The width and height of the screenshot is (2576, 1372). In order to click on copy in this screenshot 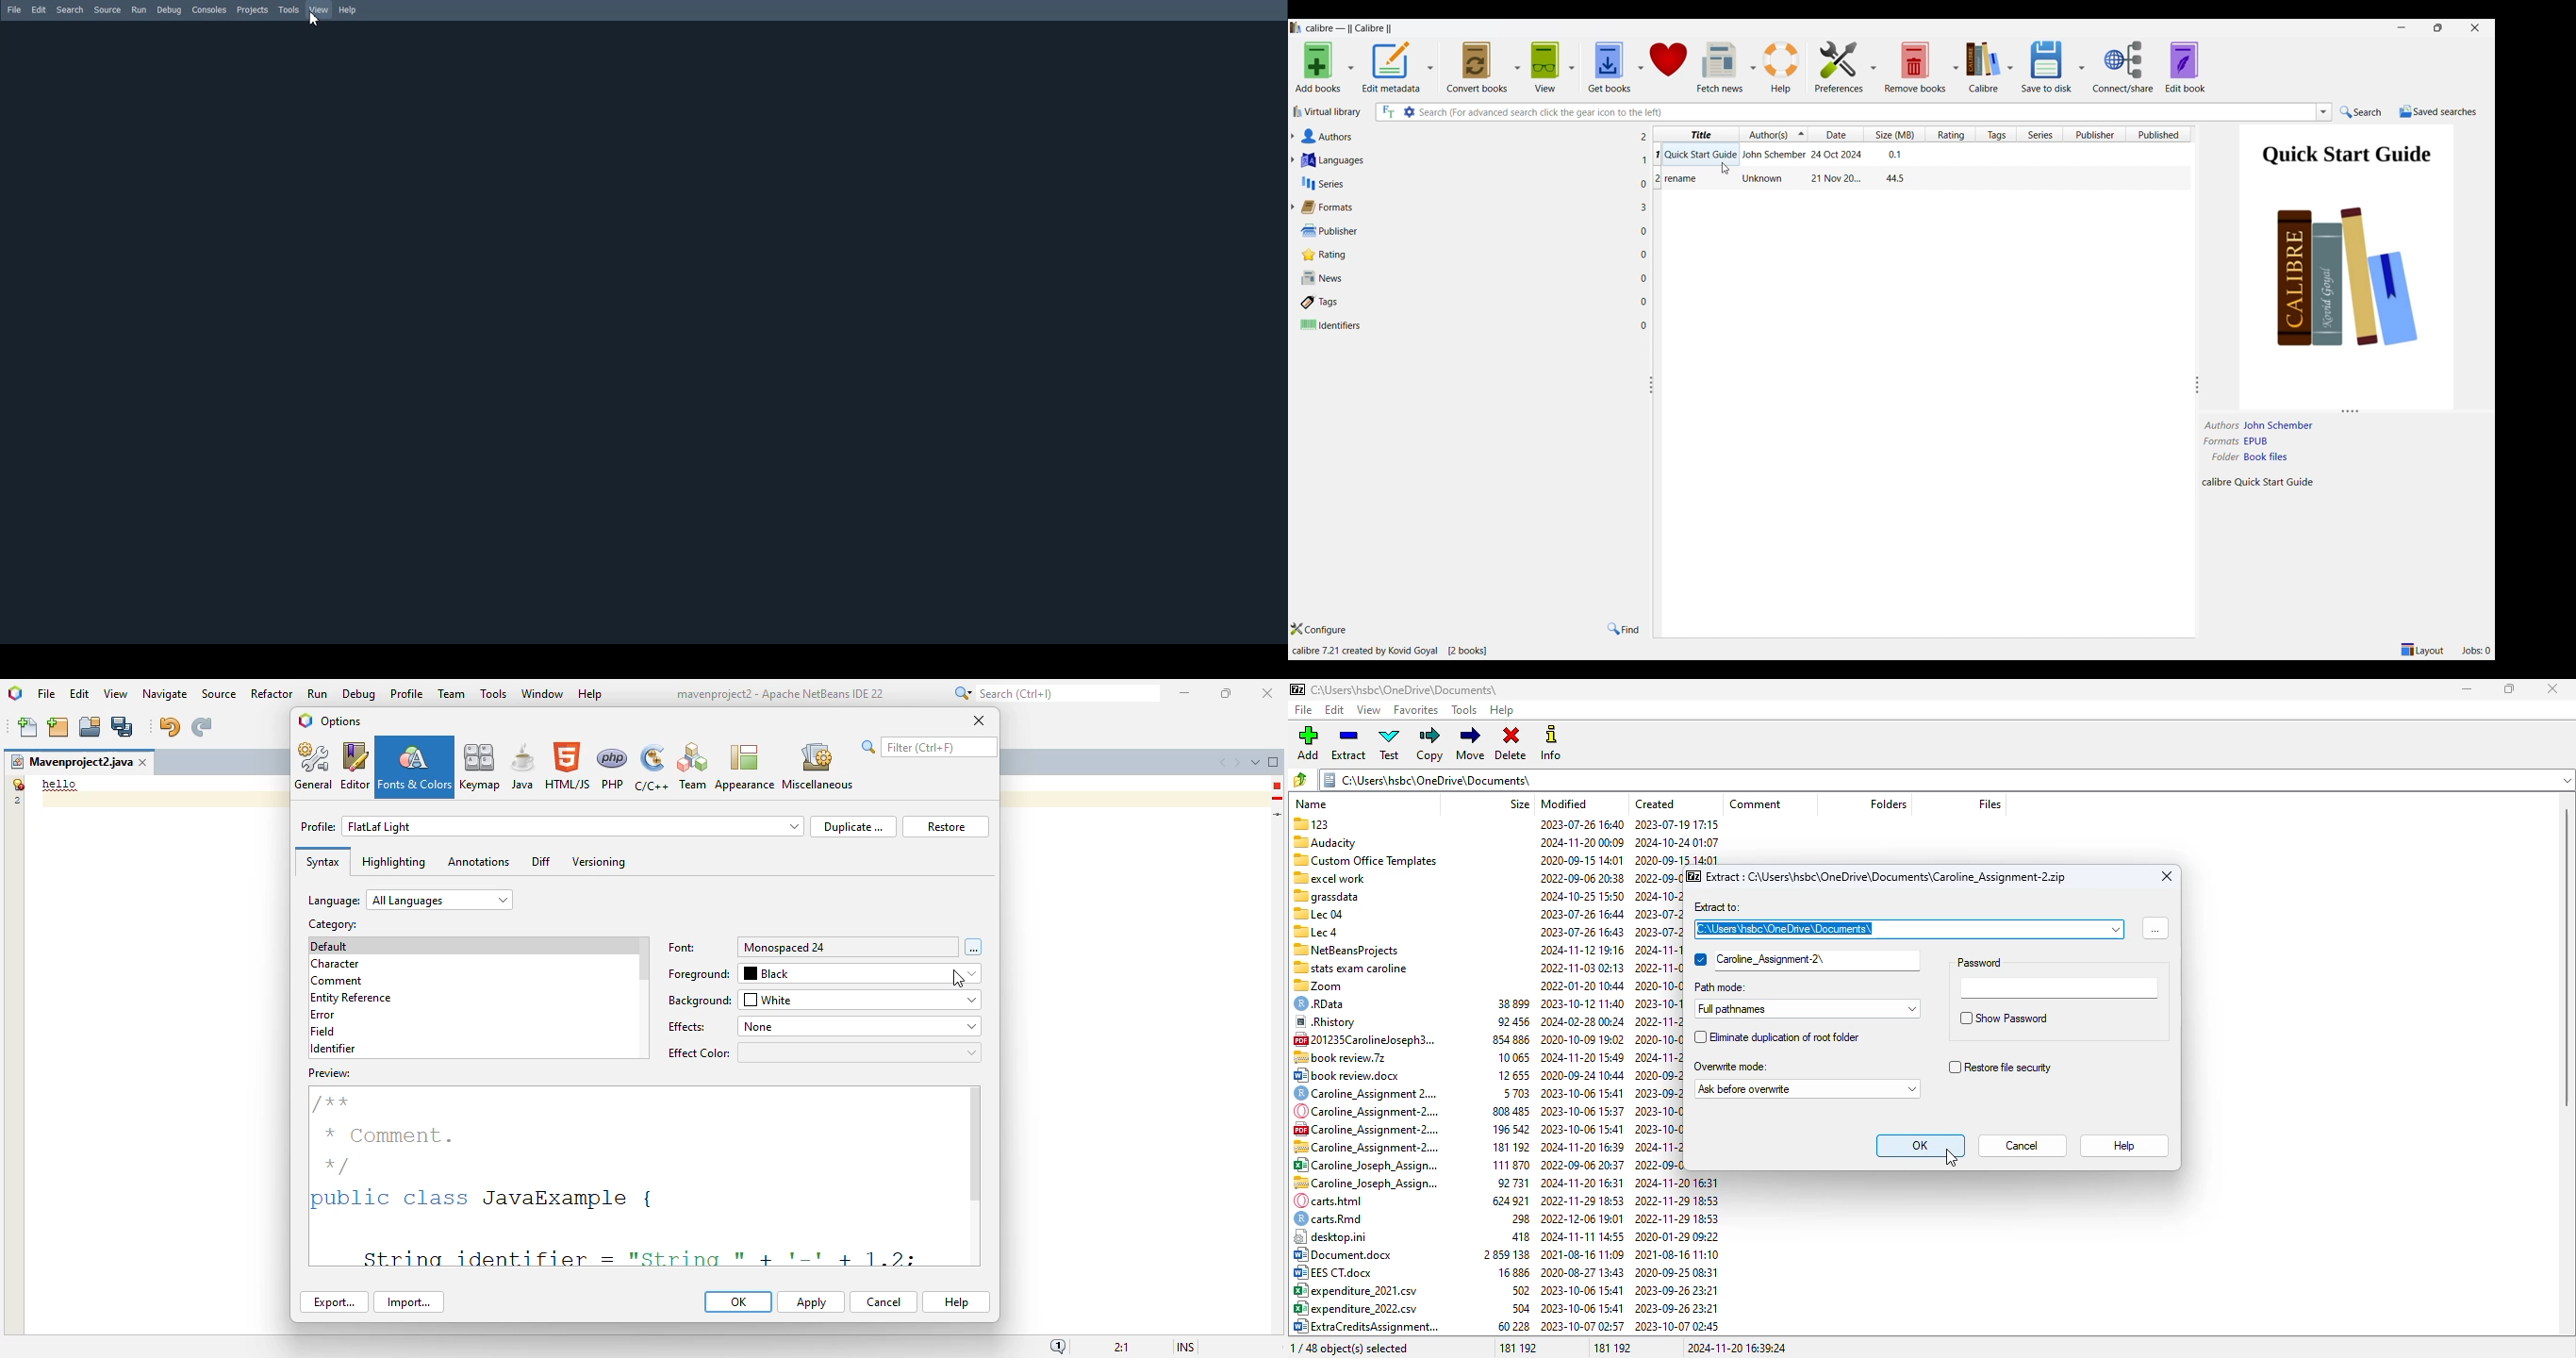, I will do `click(1431, 744)`.